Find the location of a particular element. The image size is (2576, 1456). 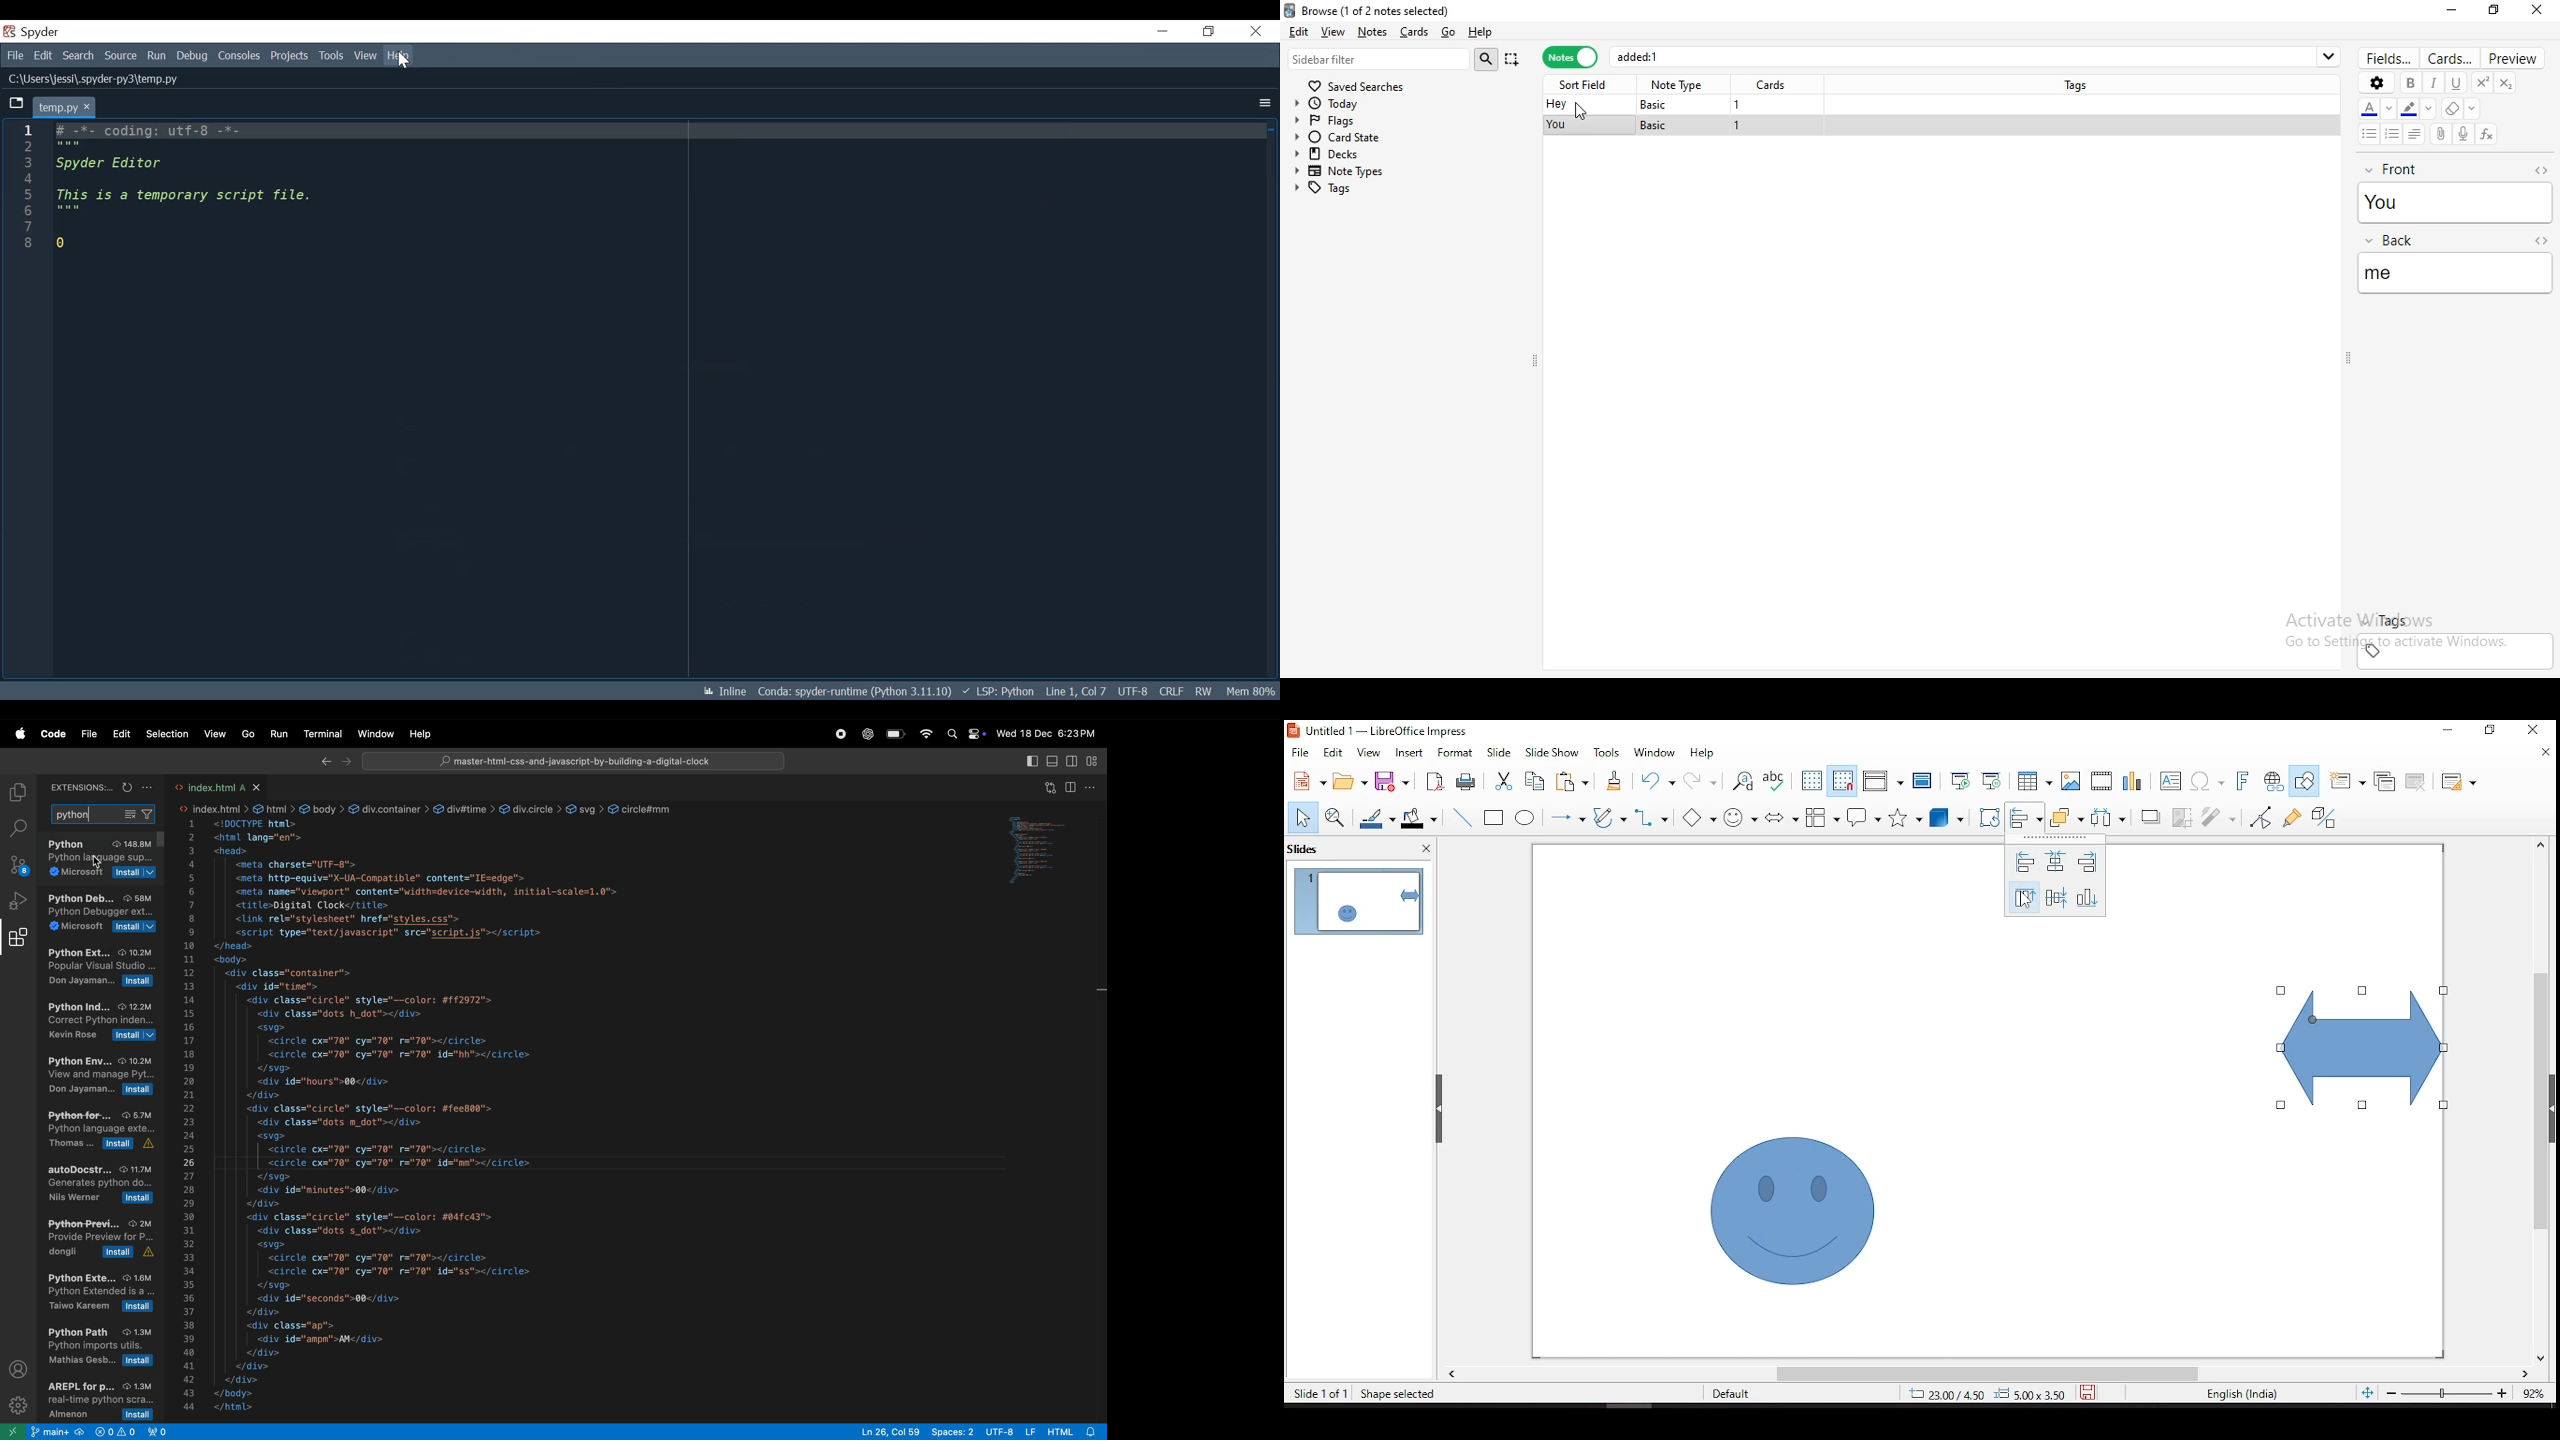

tools is located at coordinates (1607, 753).